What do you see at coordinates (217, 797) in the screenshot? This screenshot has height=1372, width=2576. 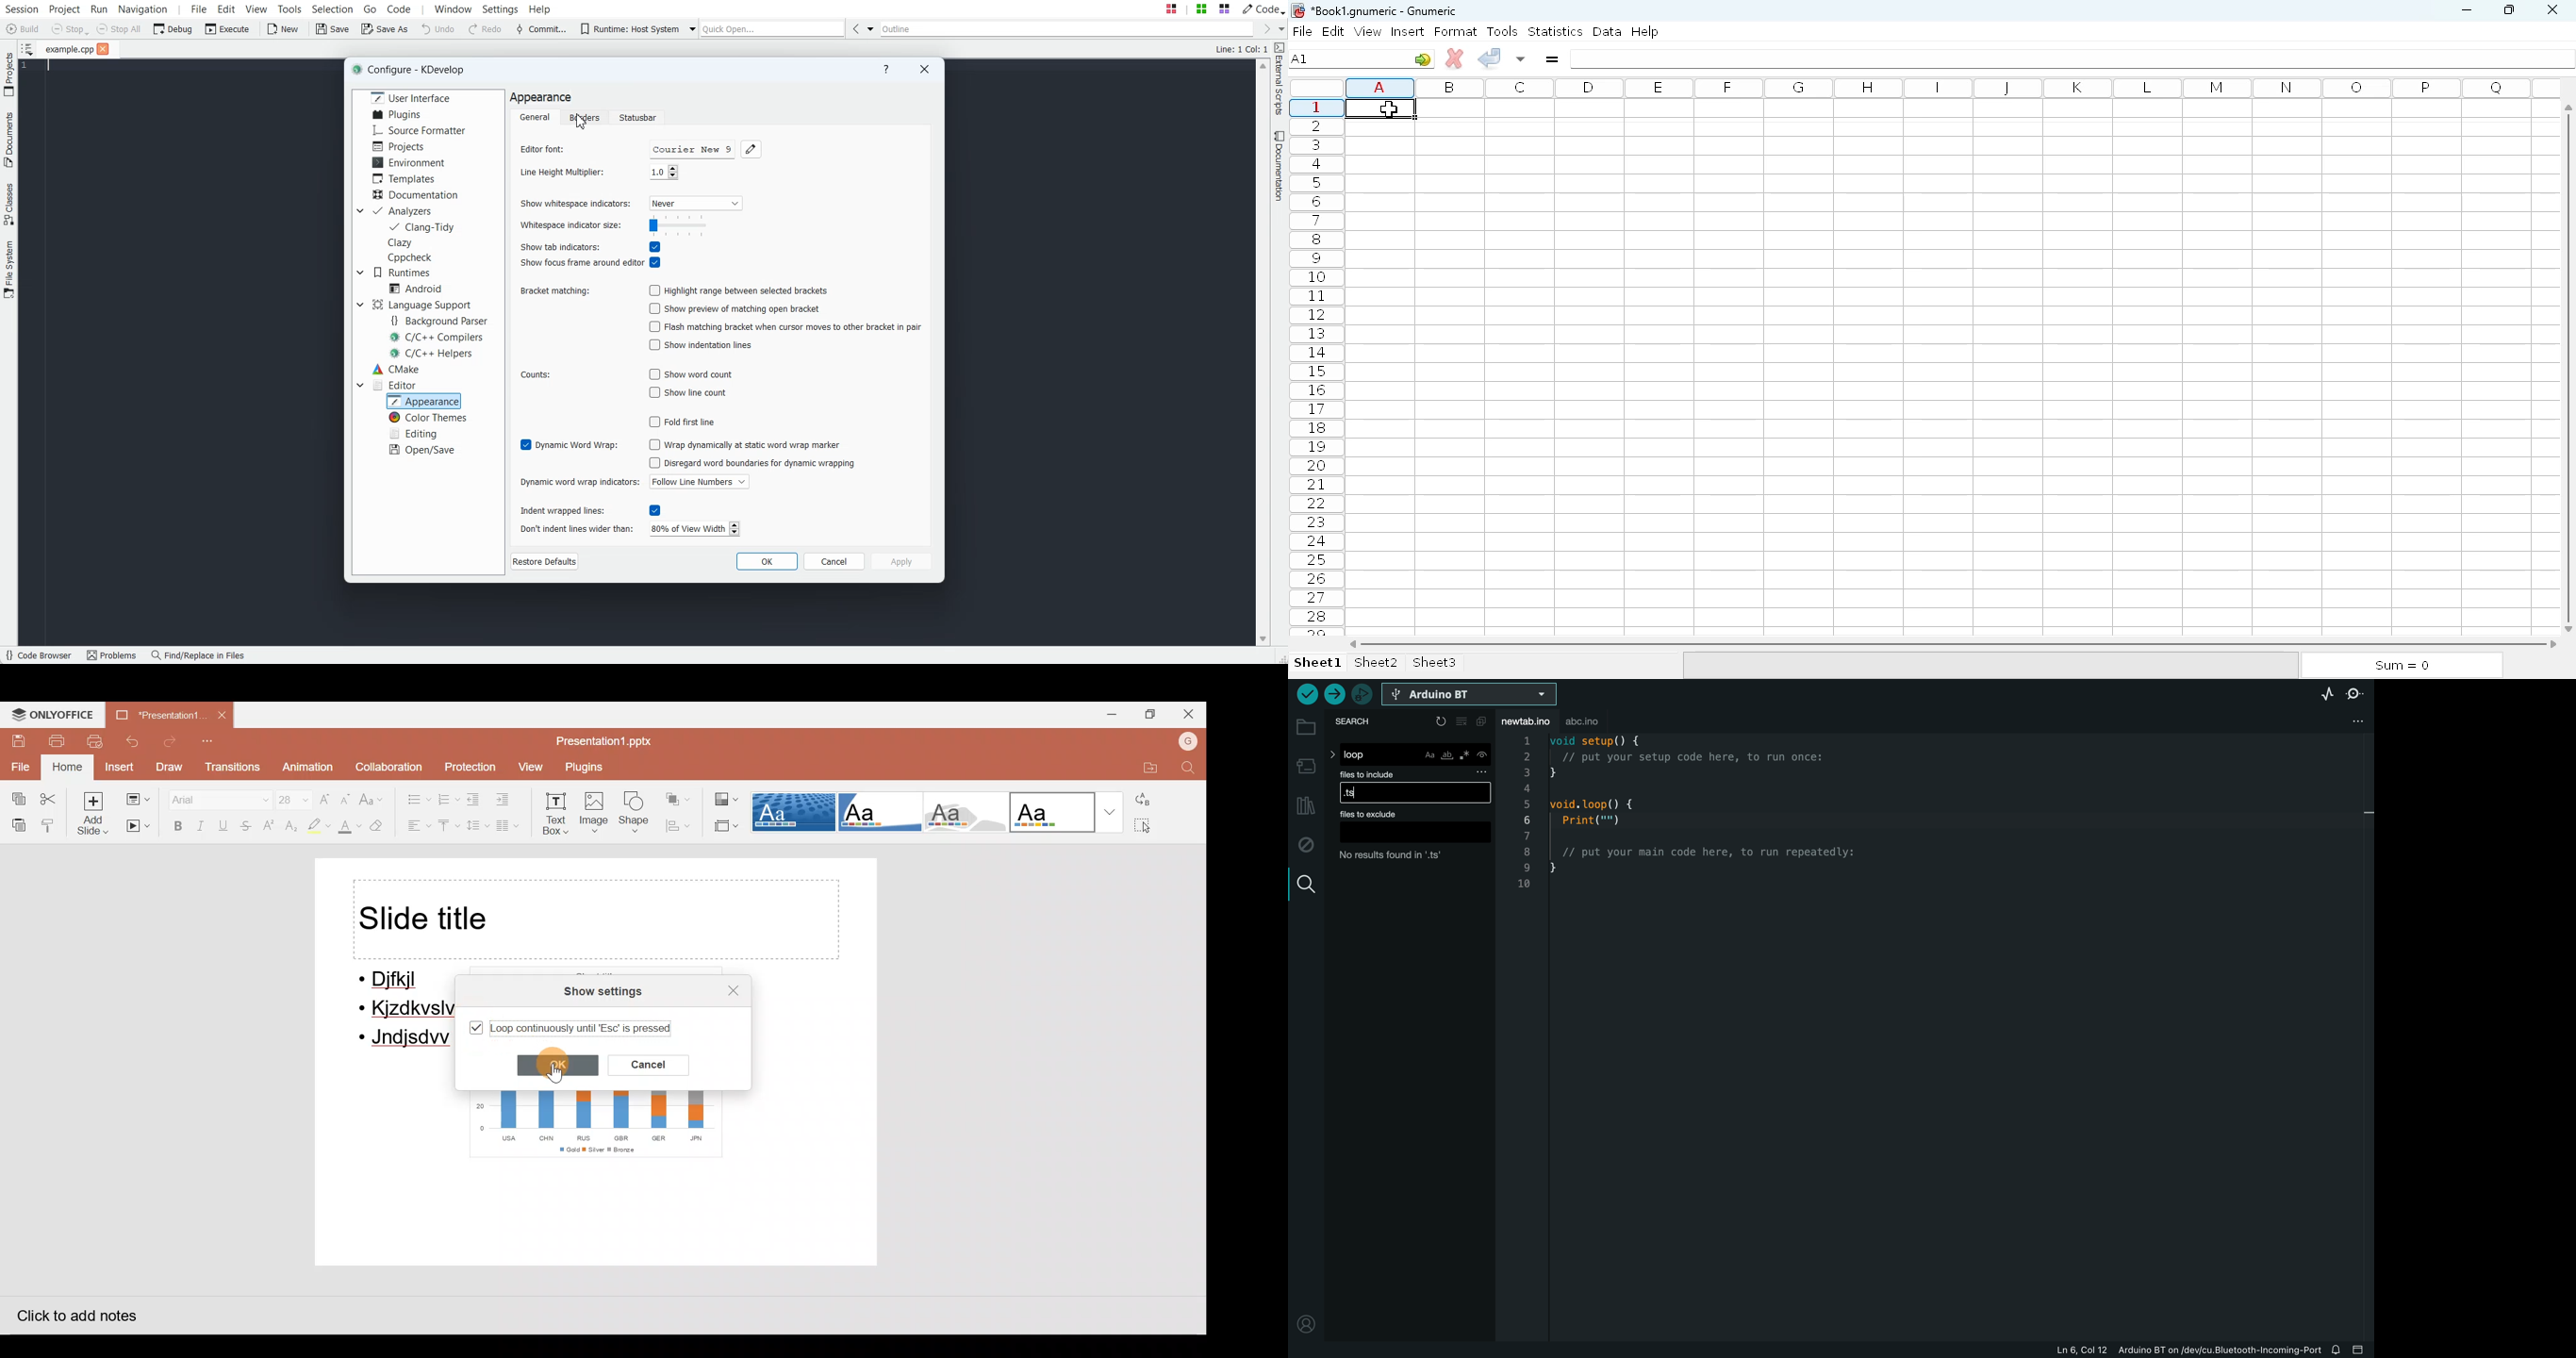 I see `Font name` at bounding box center [217, 797].